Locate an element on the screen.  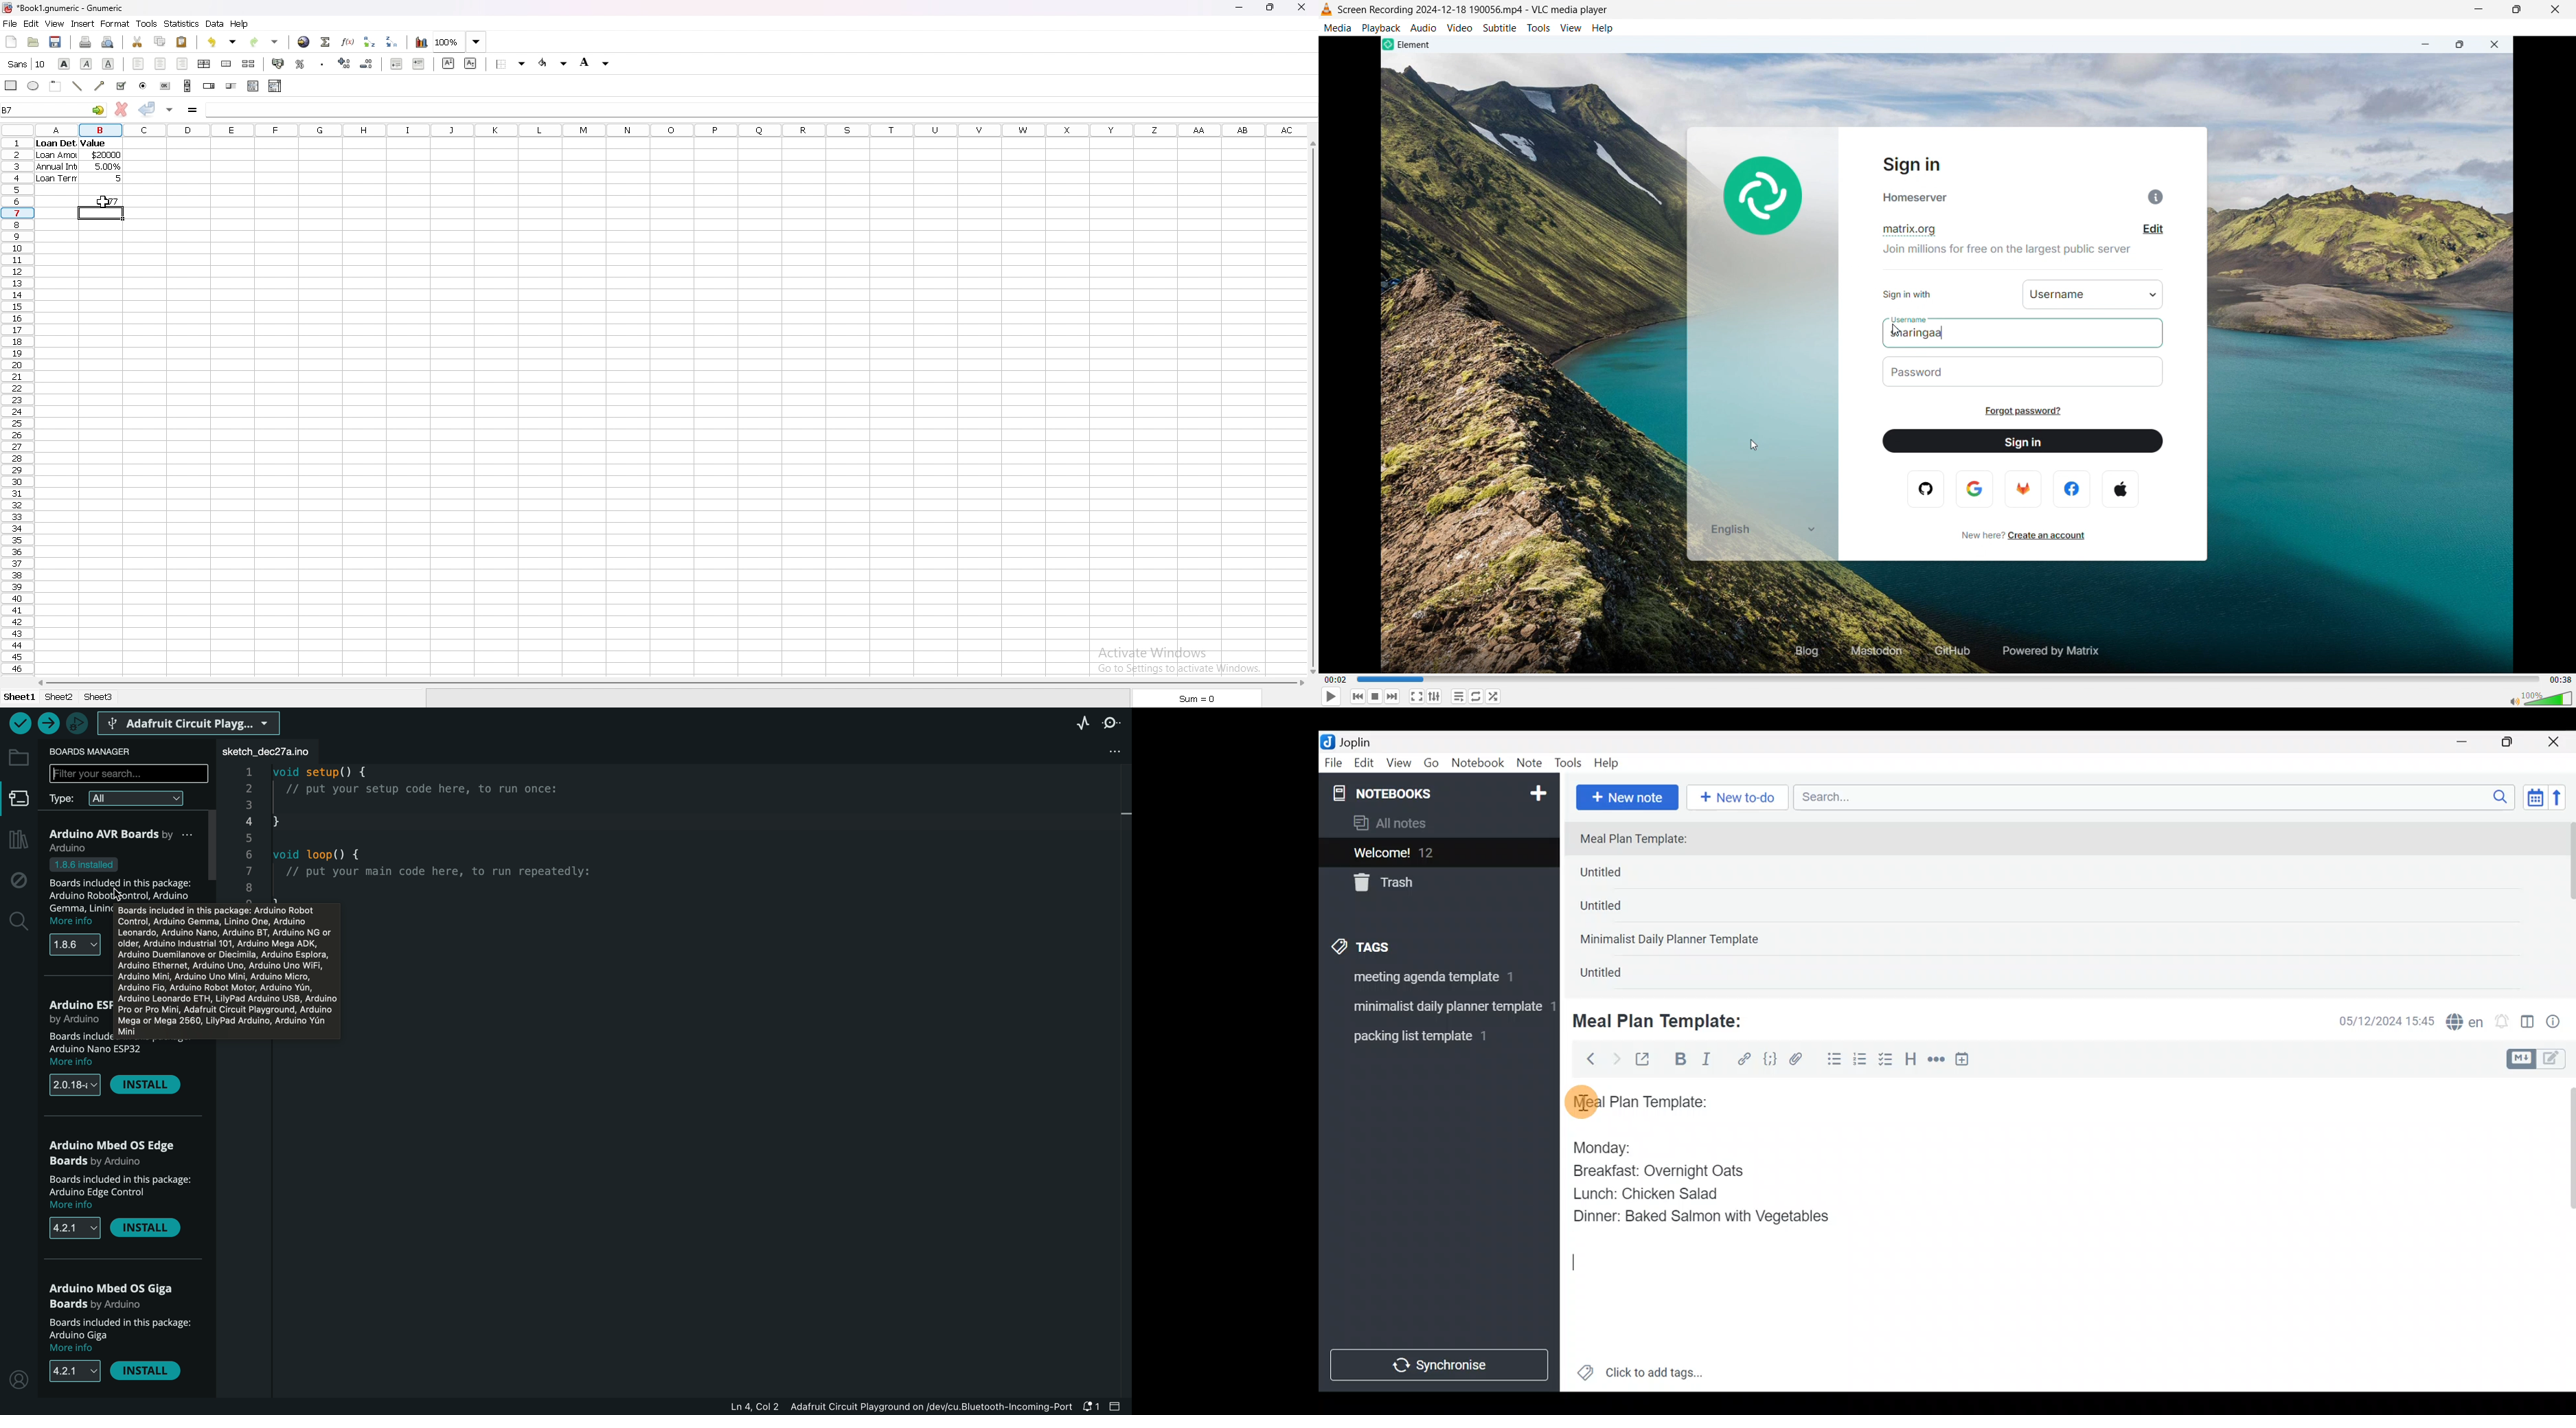
facebook logo is located at coordinates (2074, 488).